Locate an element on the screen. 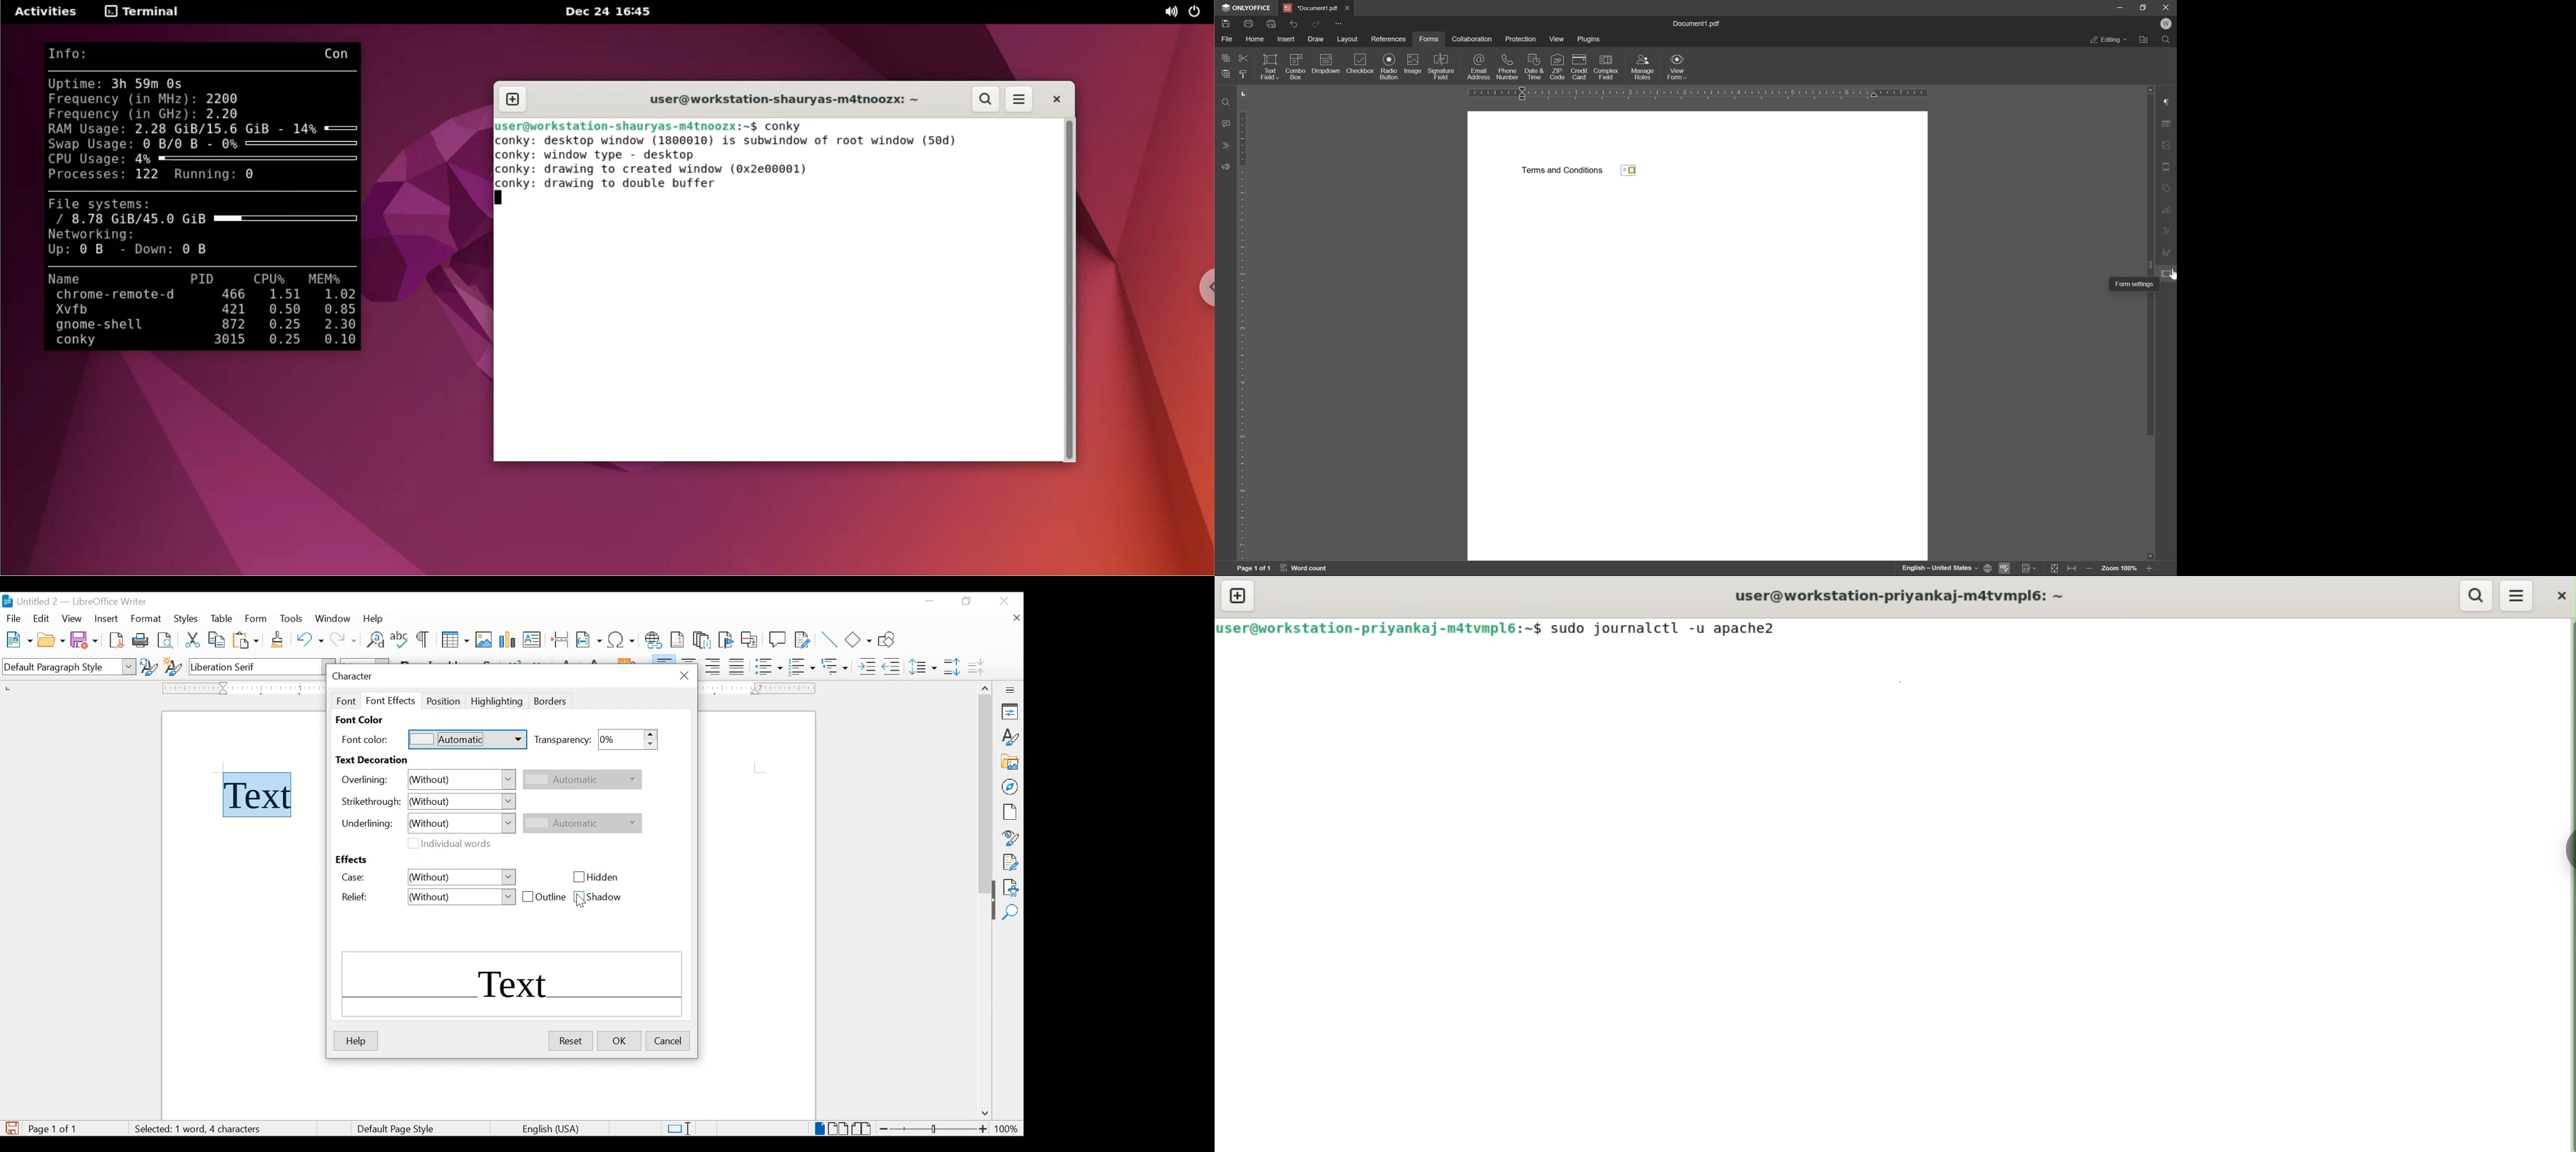 The height and width of the screenshot is (1176, 2576). close is located at coordinates (1016, 619).